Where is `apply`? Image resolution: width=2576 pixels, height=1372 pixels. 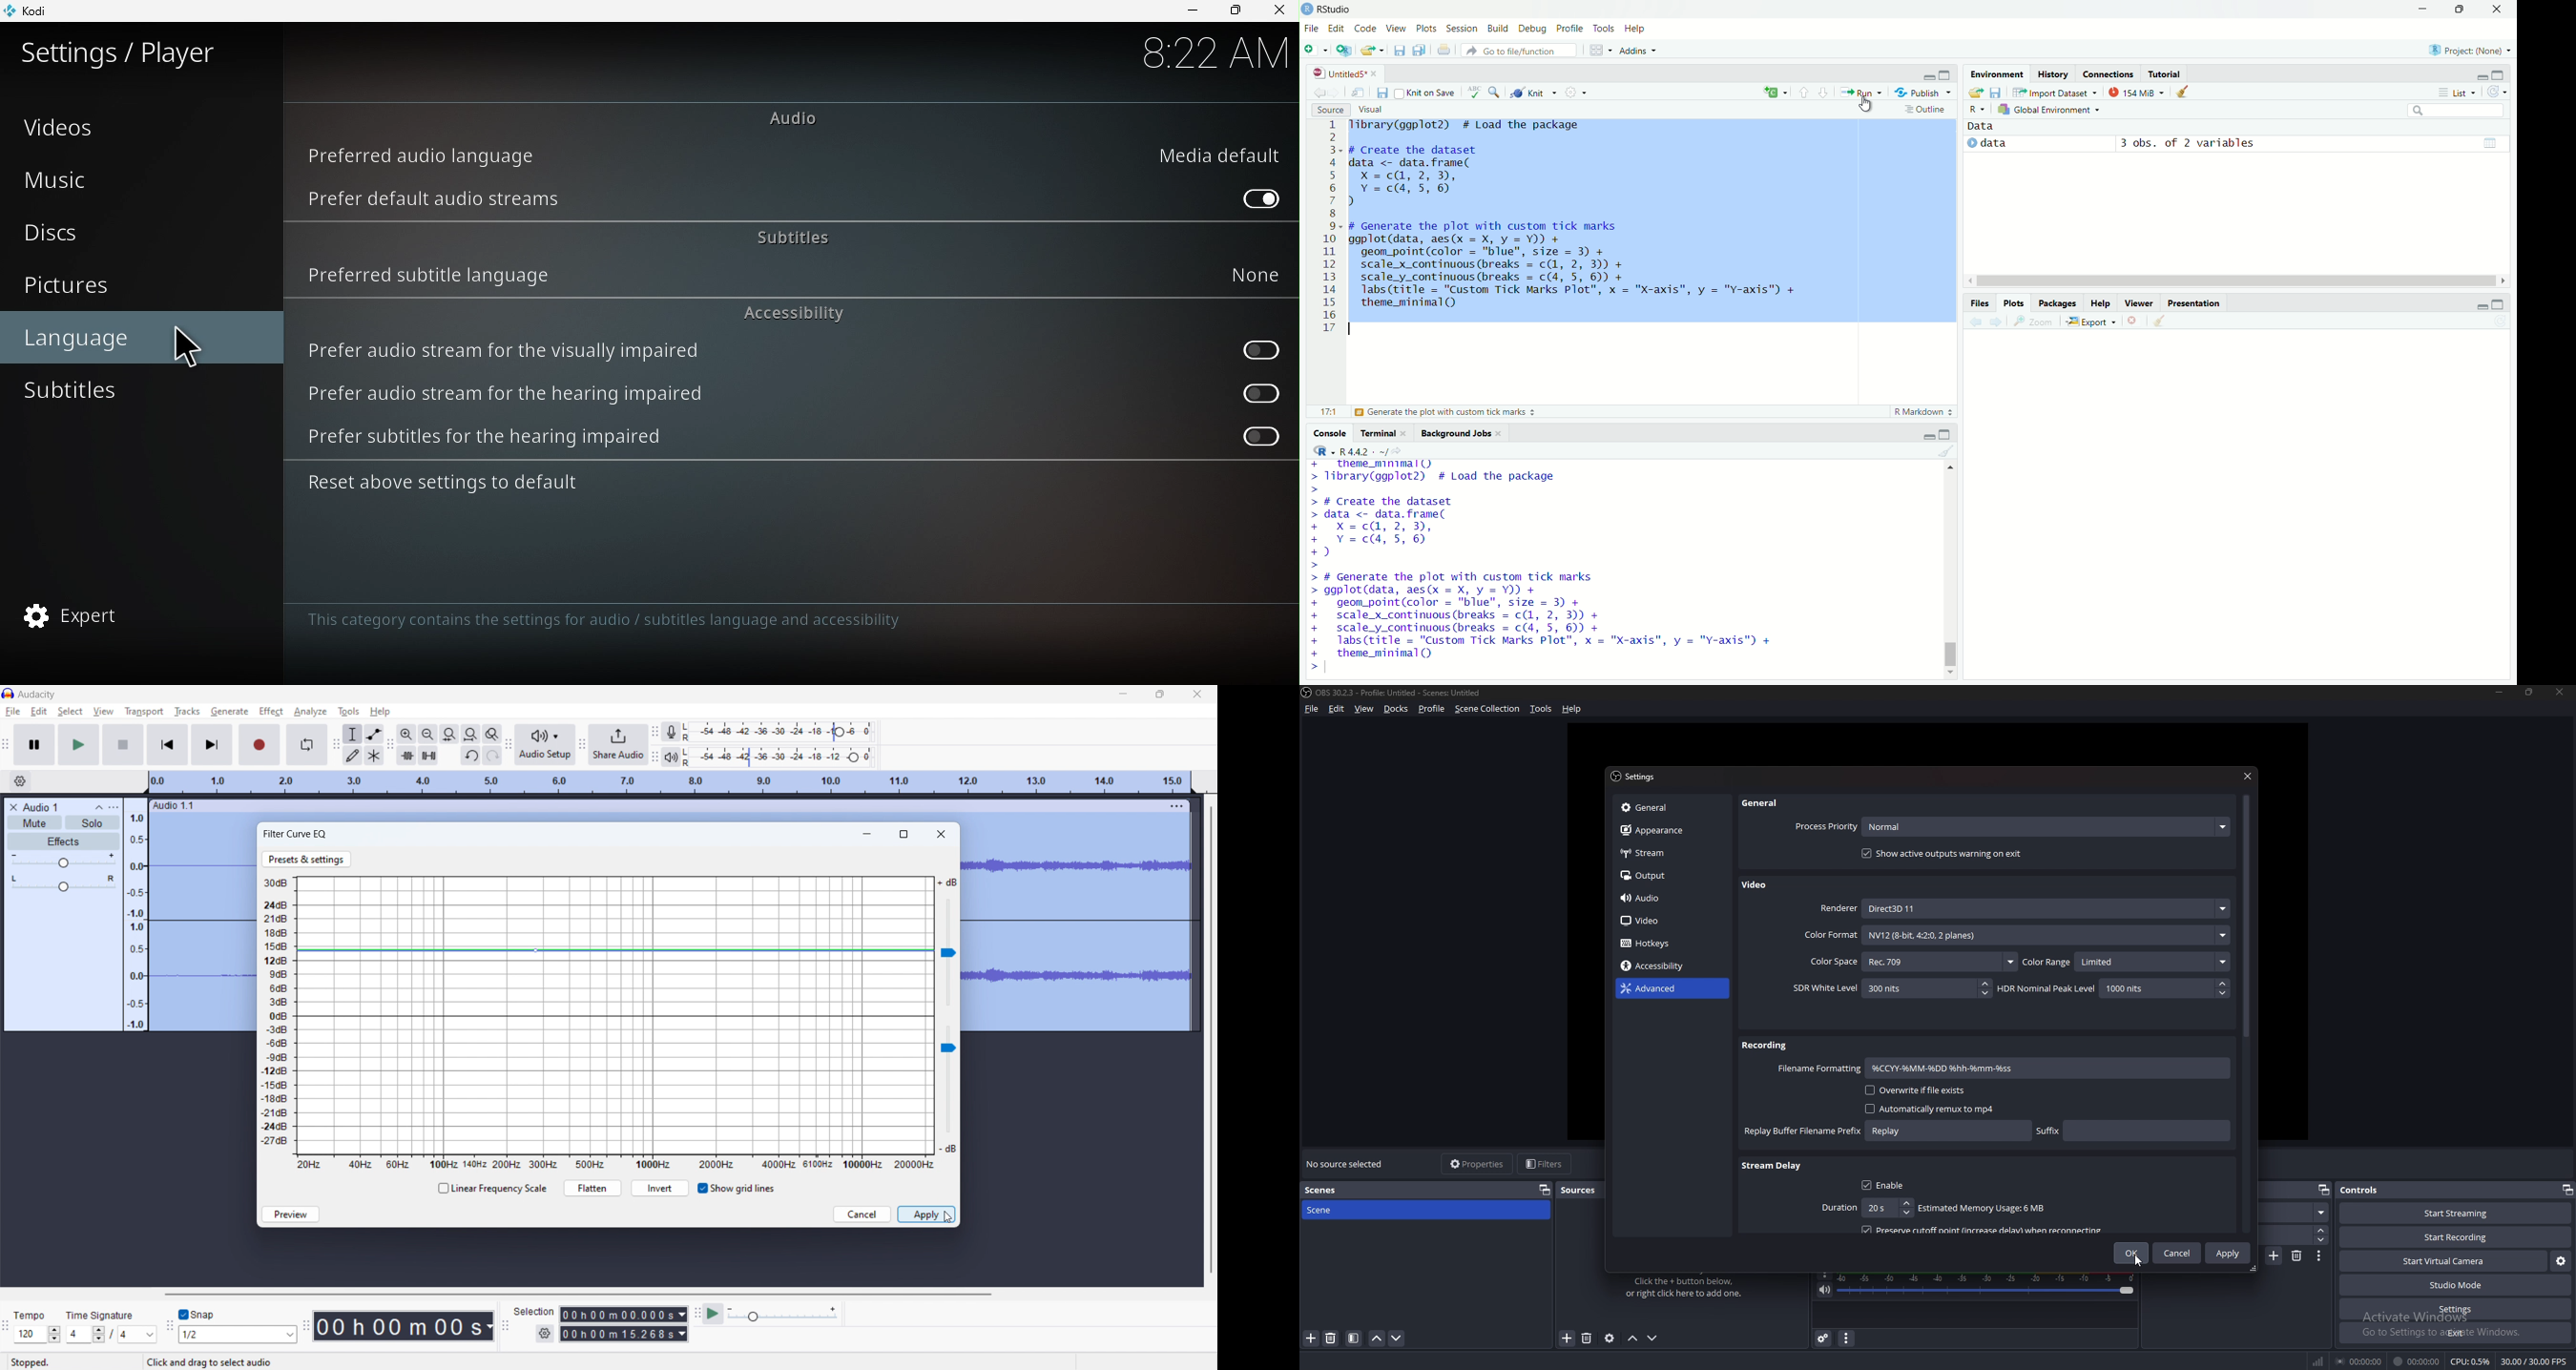
apply is located at coordinates (926, 1214).